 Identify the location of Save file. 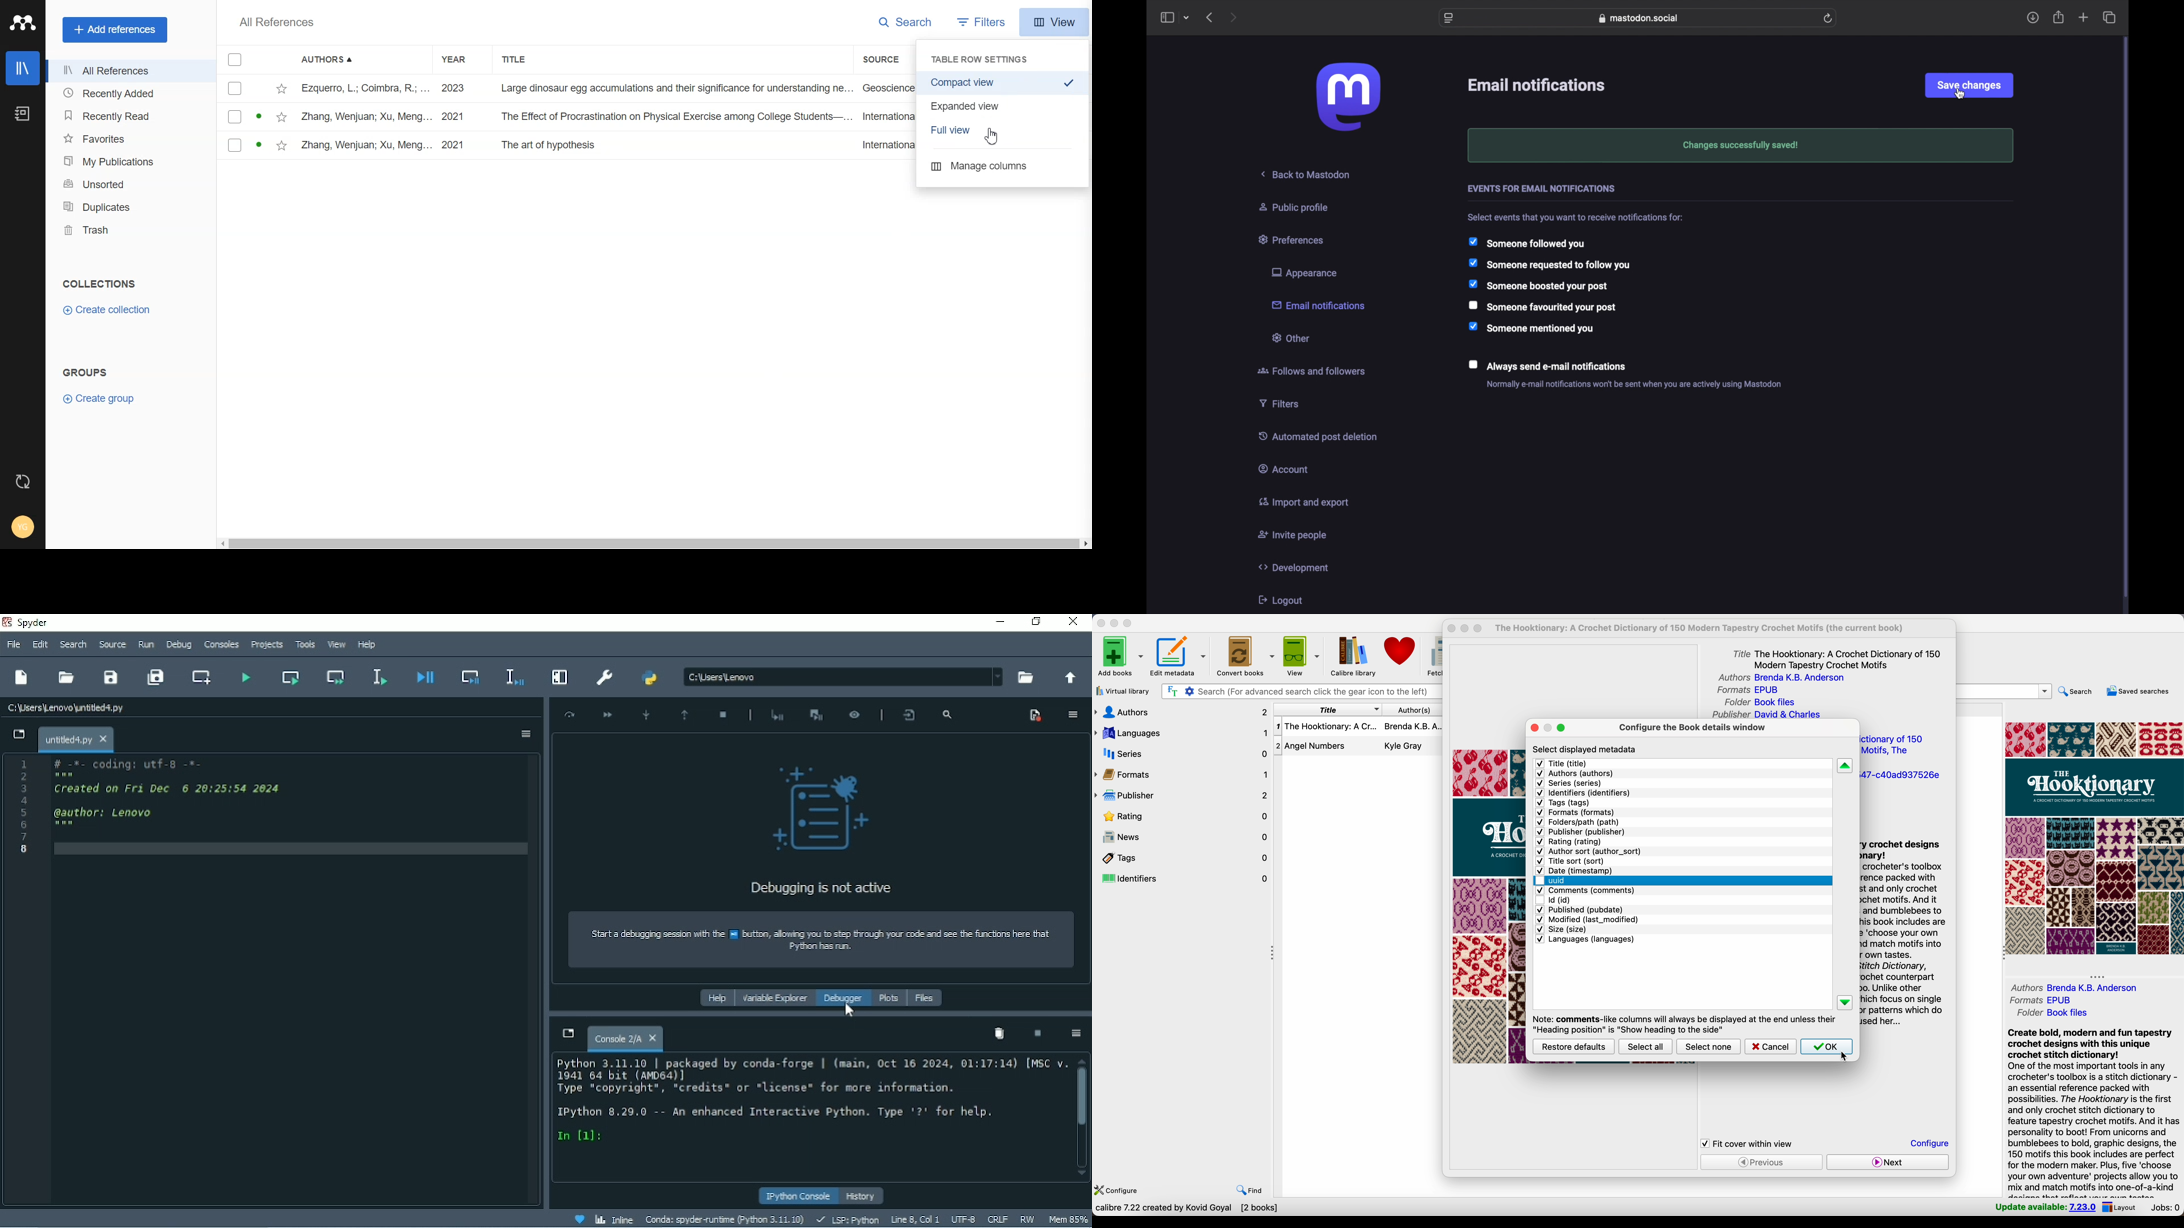
(112, 677).